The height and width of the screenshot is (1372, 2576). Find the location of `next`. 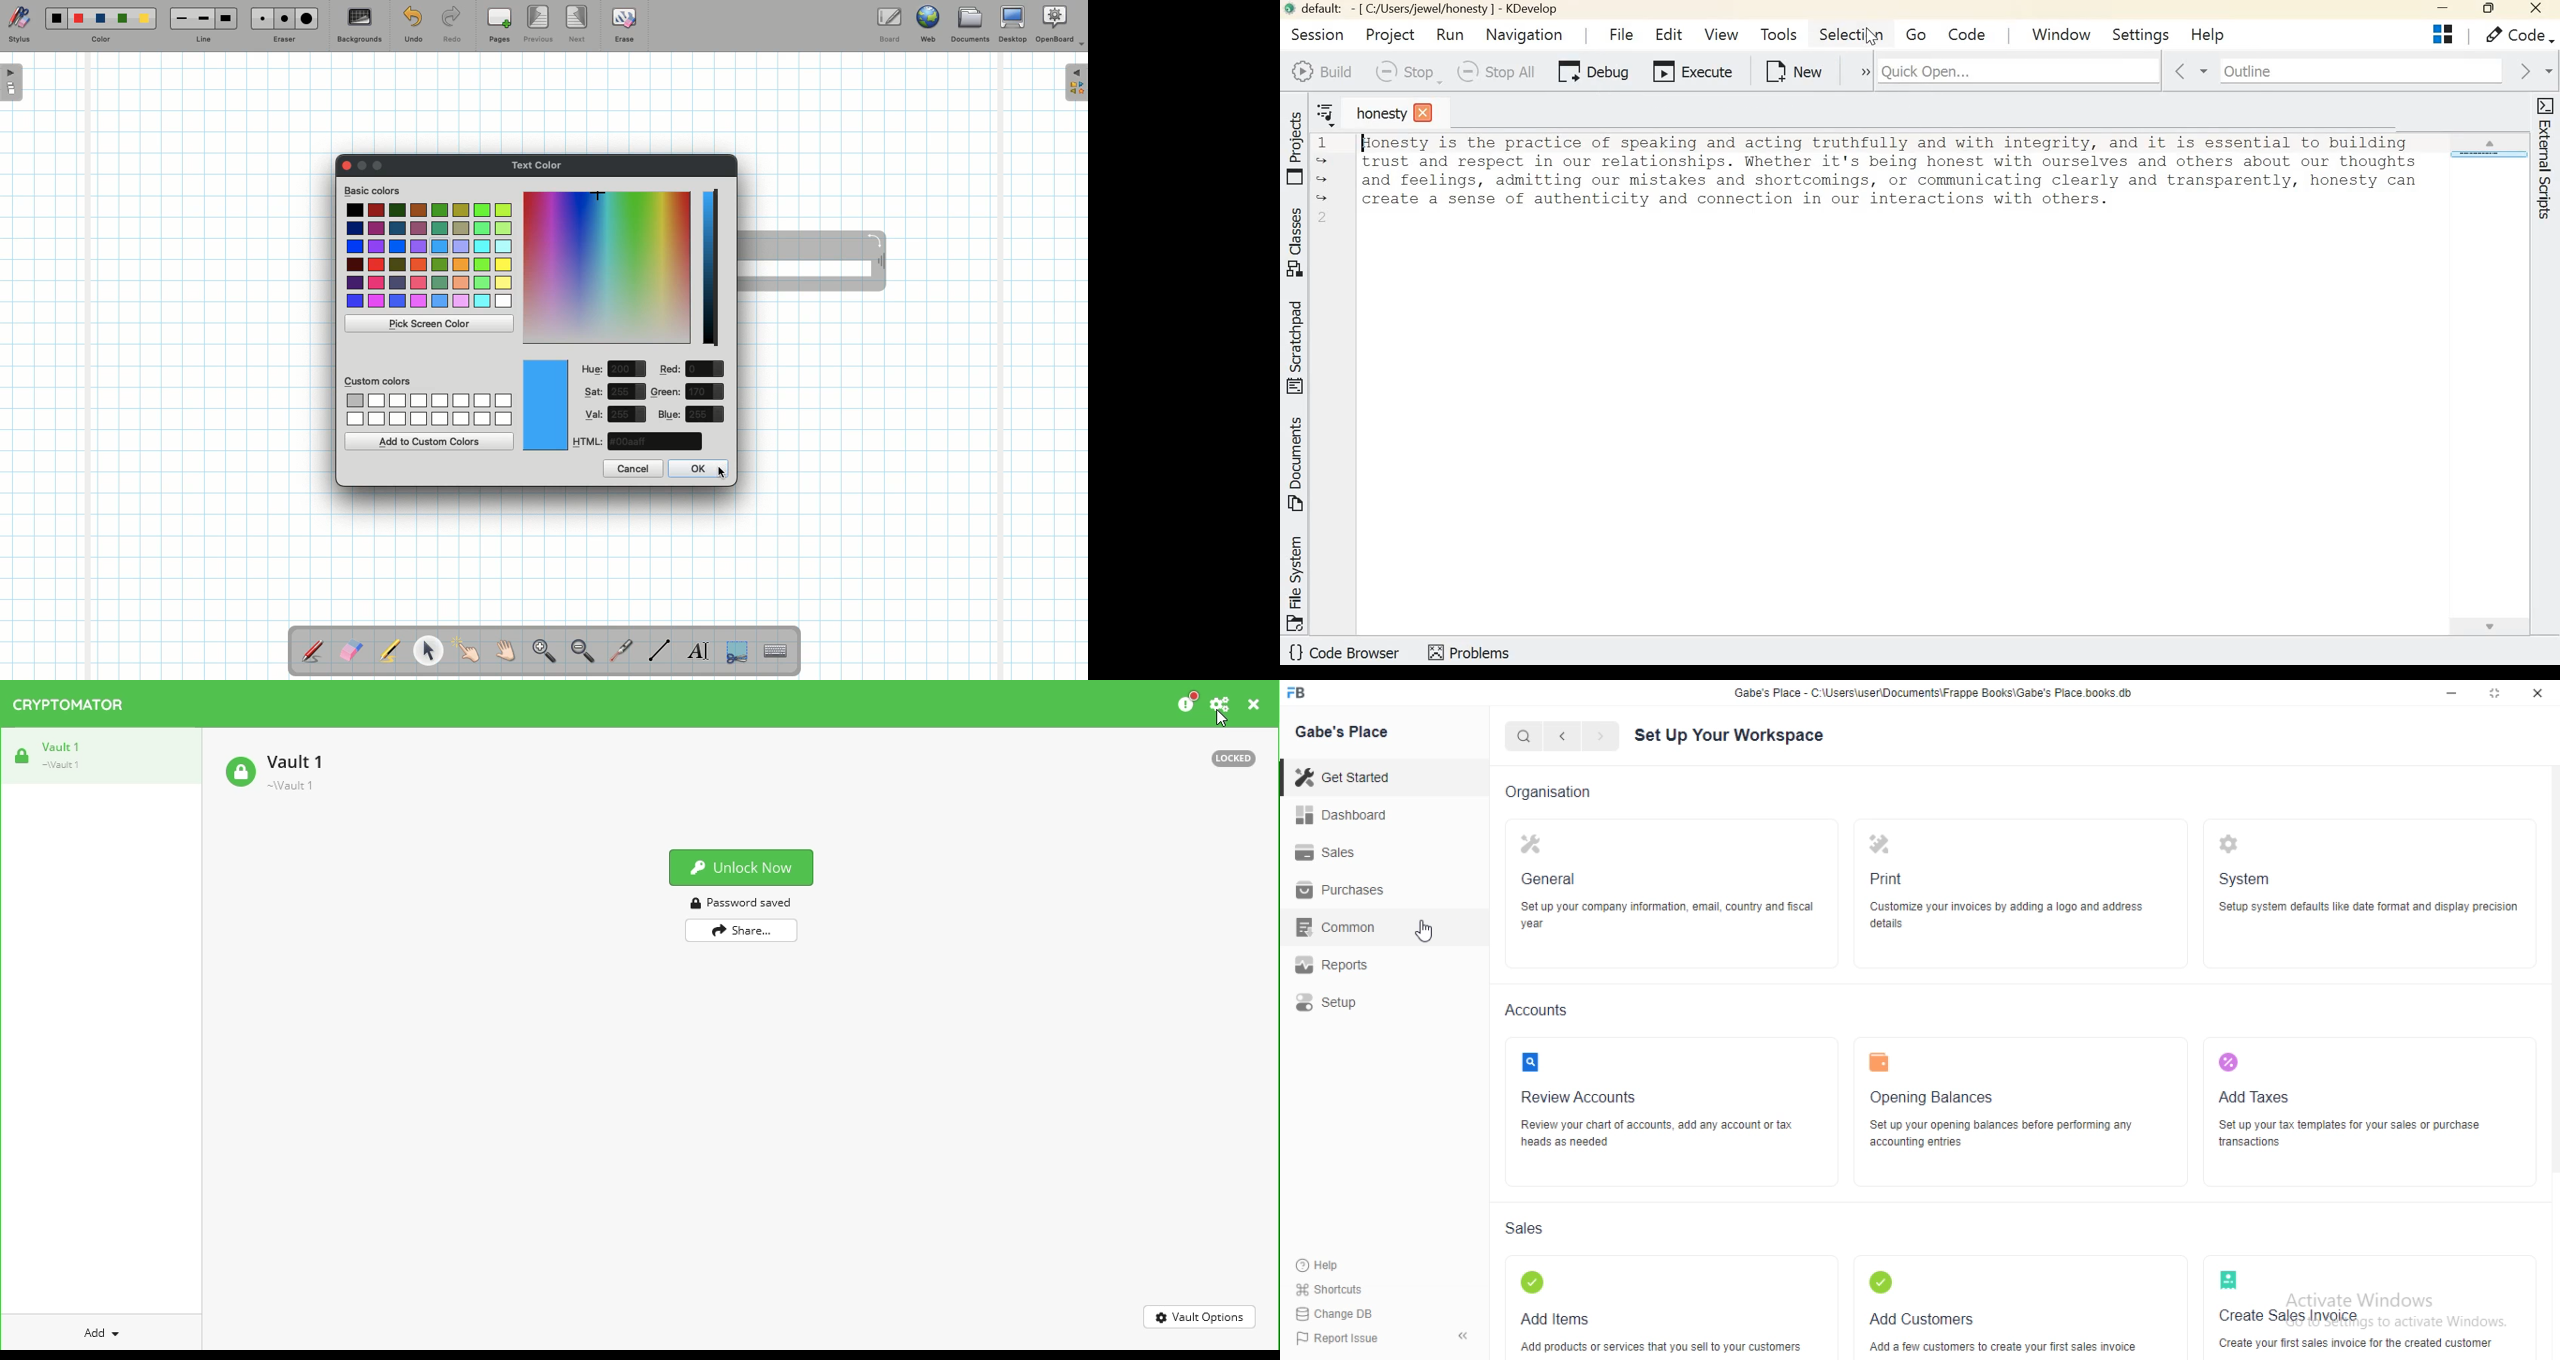

next is located at coordinates (1598, 737).